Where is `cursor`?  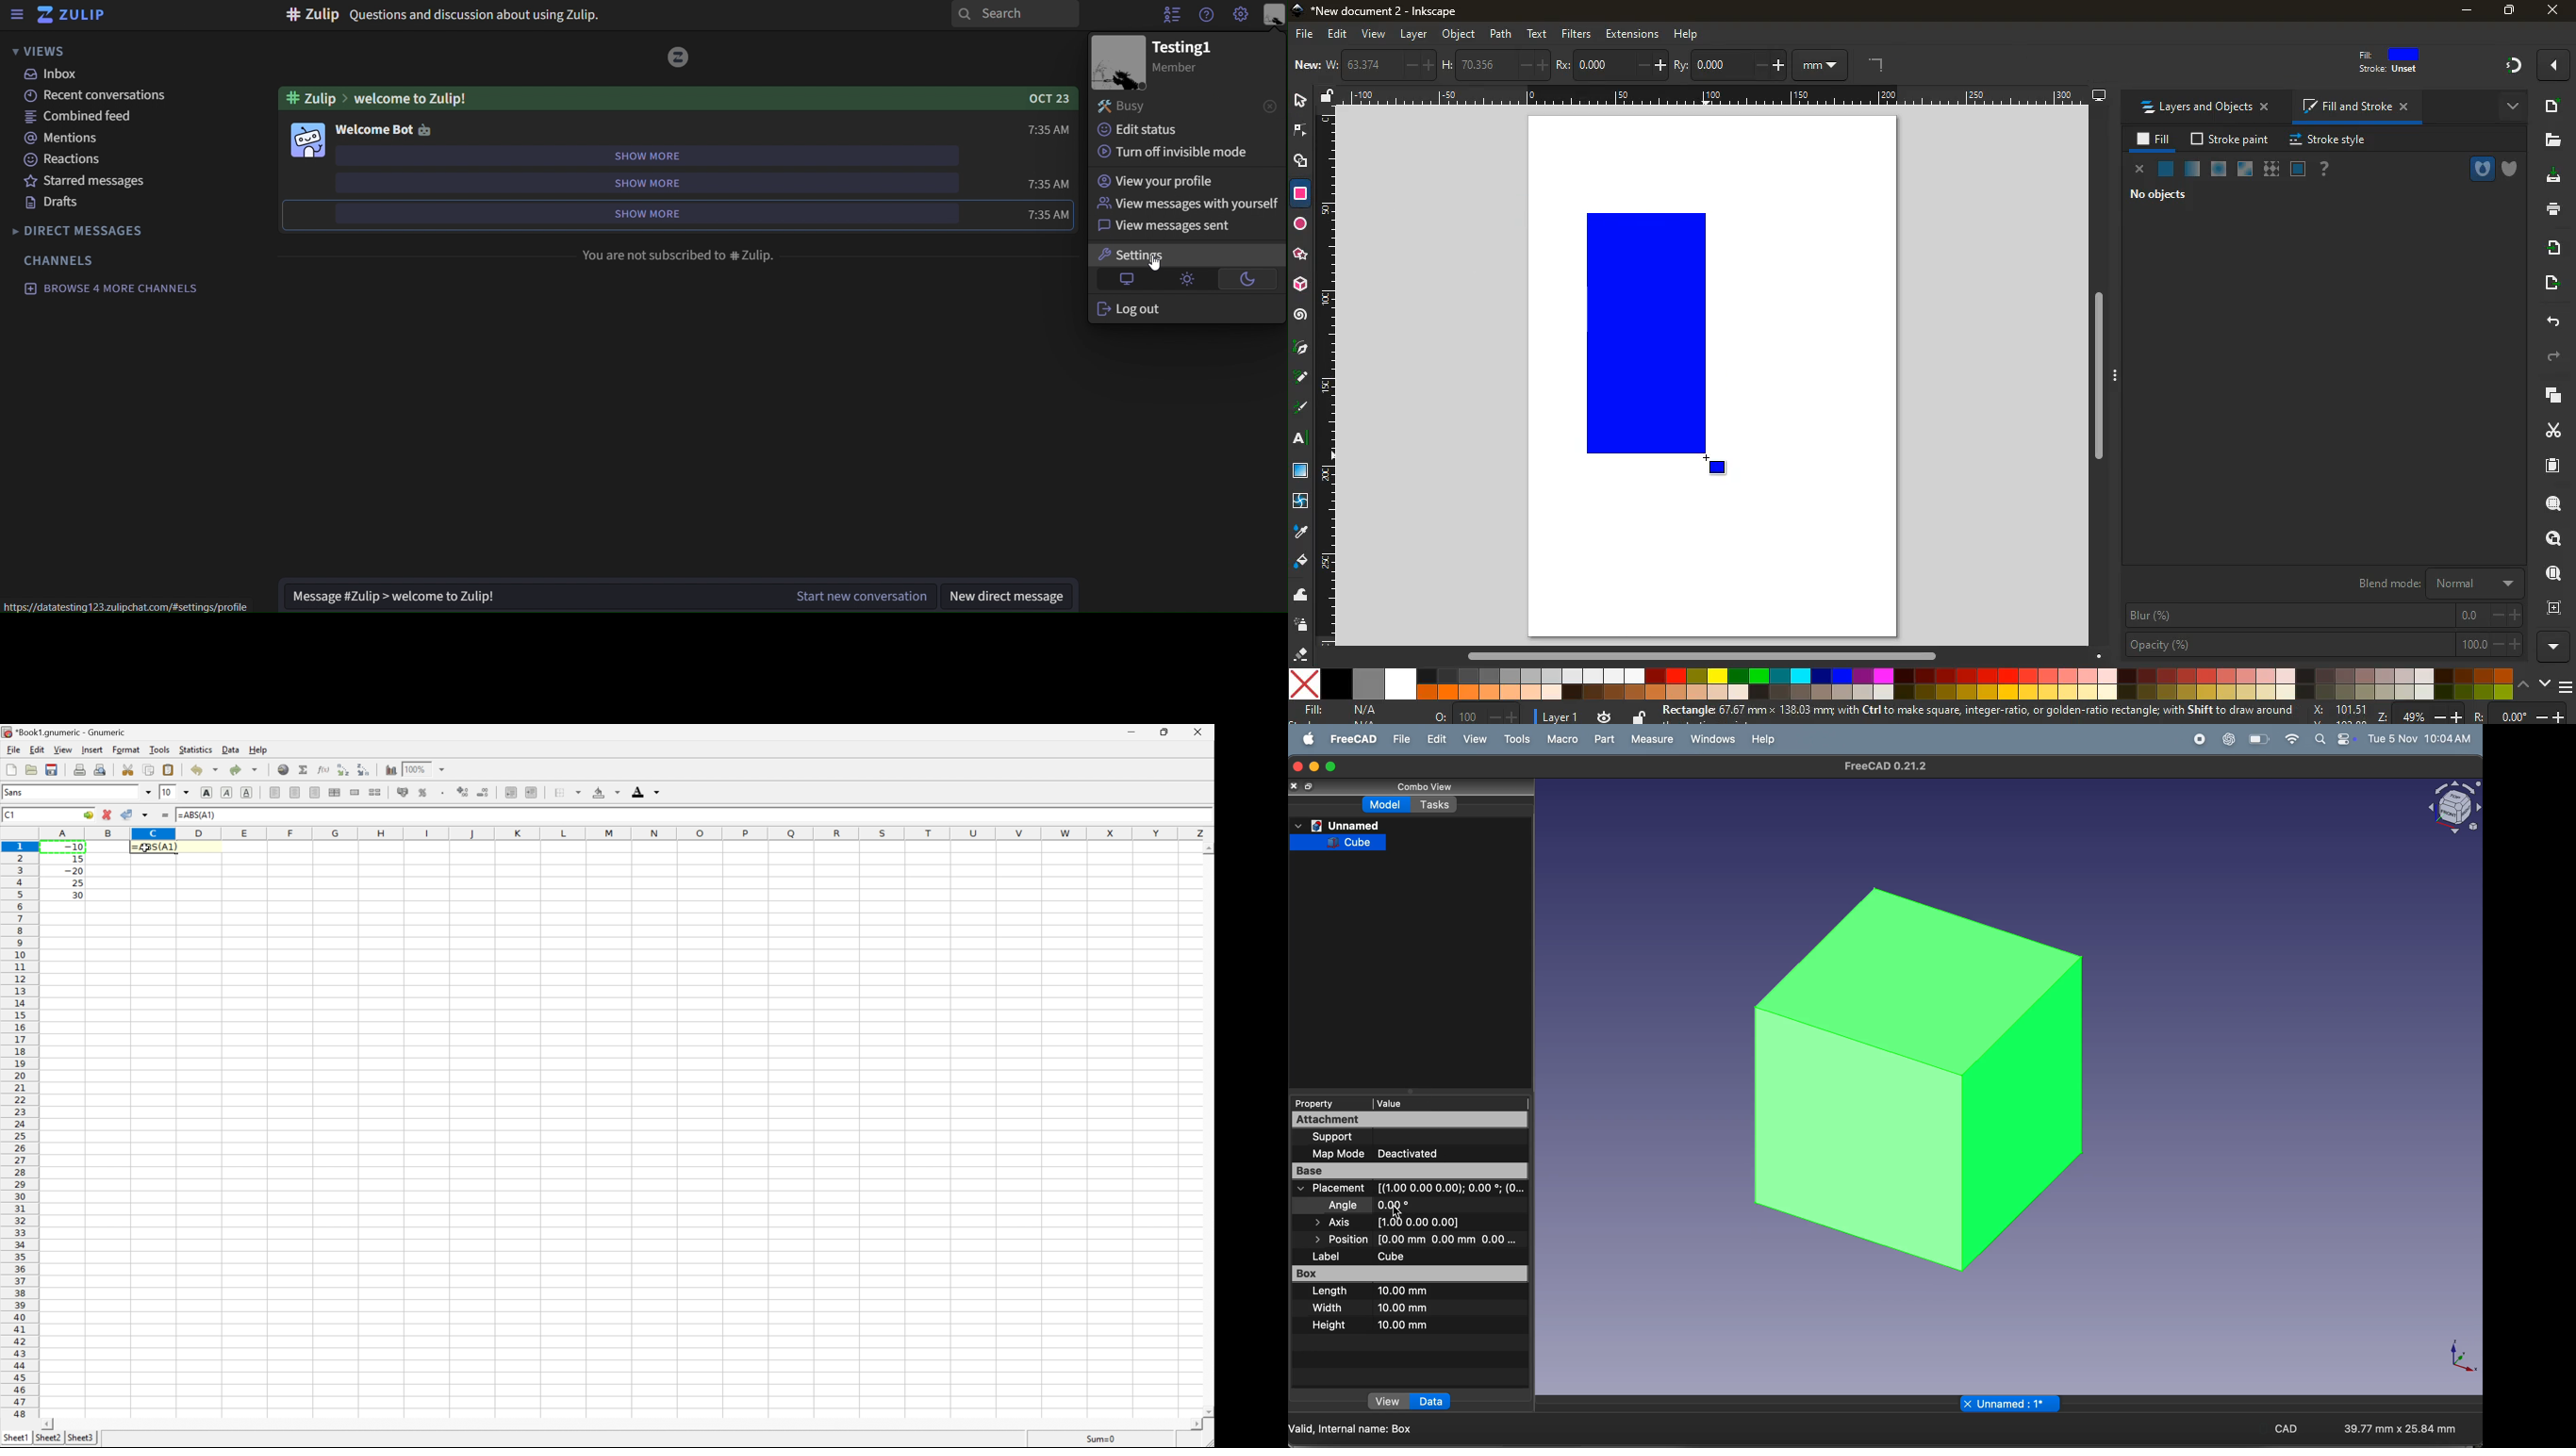 cursor is located at coordinates (1398, 1213).